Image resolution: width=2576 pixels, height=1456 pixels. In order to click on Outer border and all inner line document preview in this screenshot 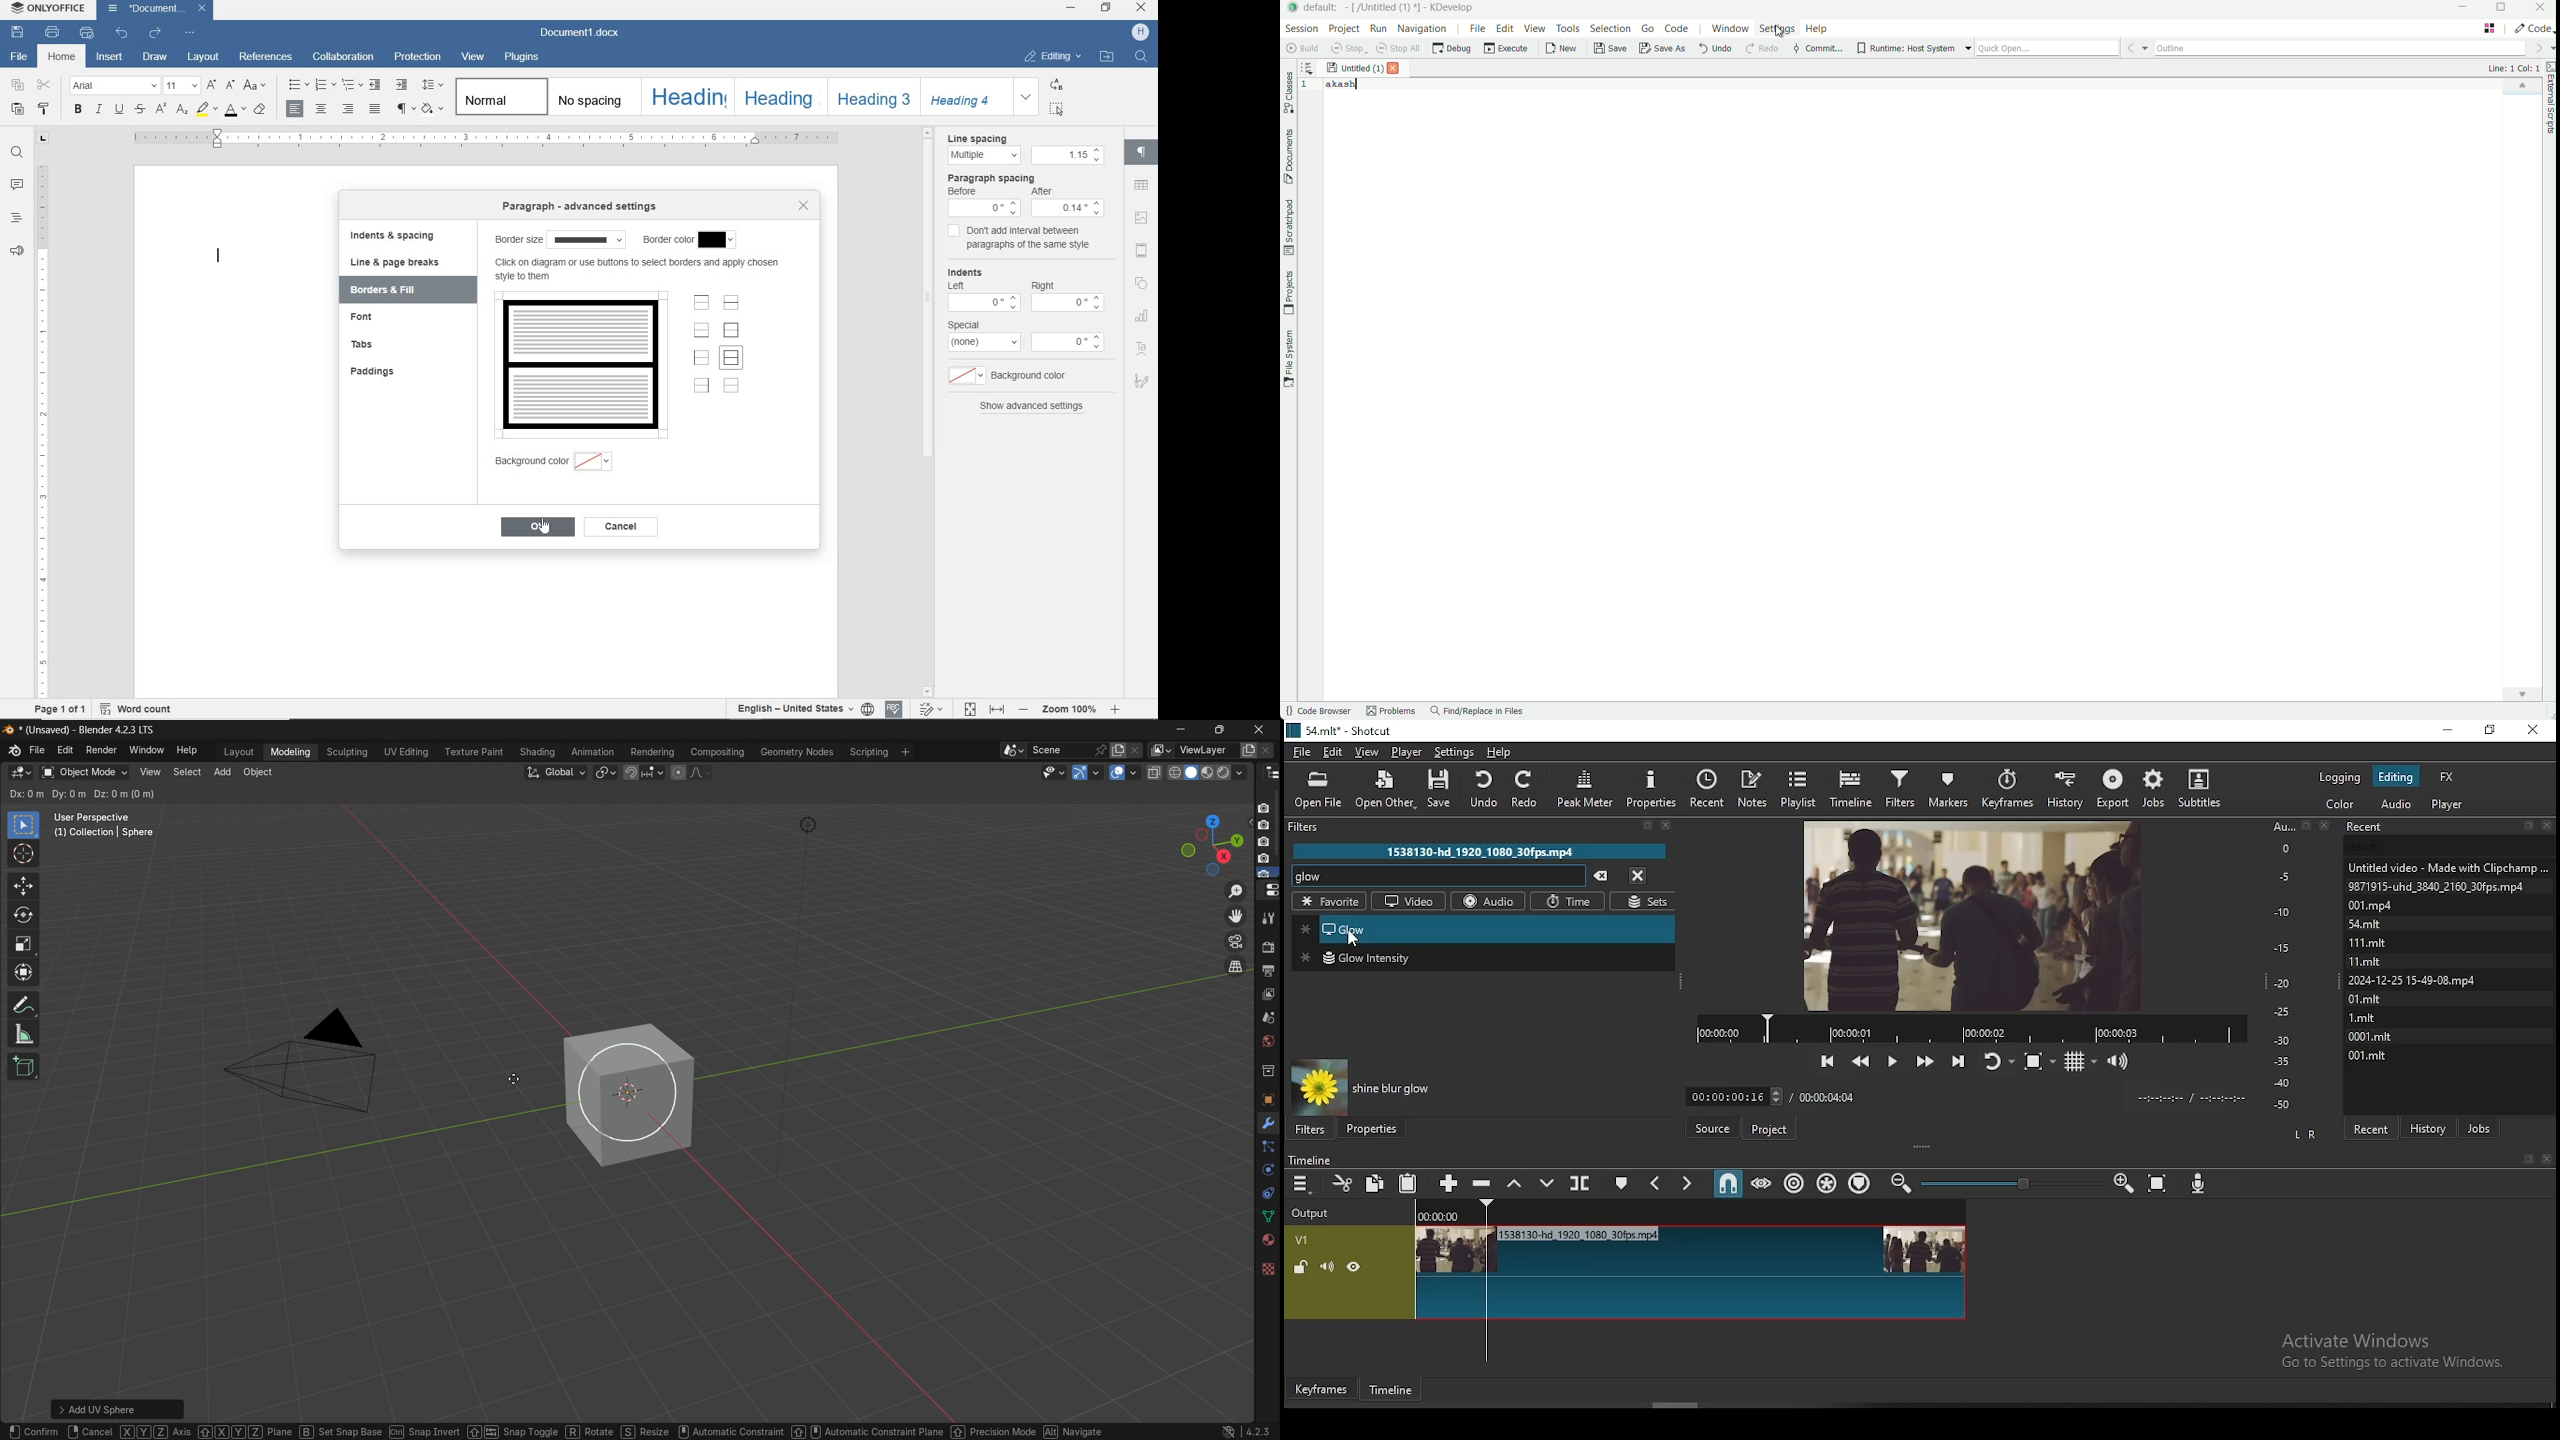, I will do `click(579, 361)`.